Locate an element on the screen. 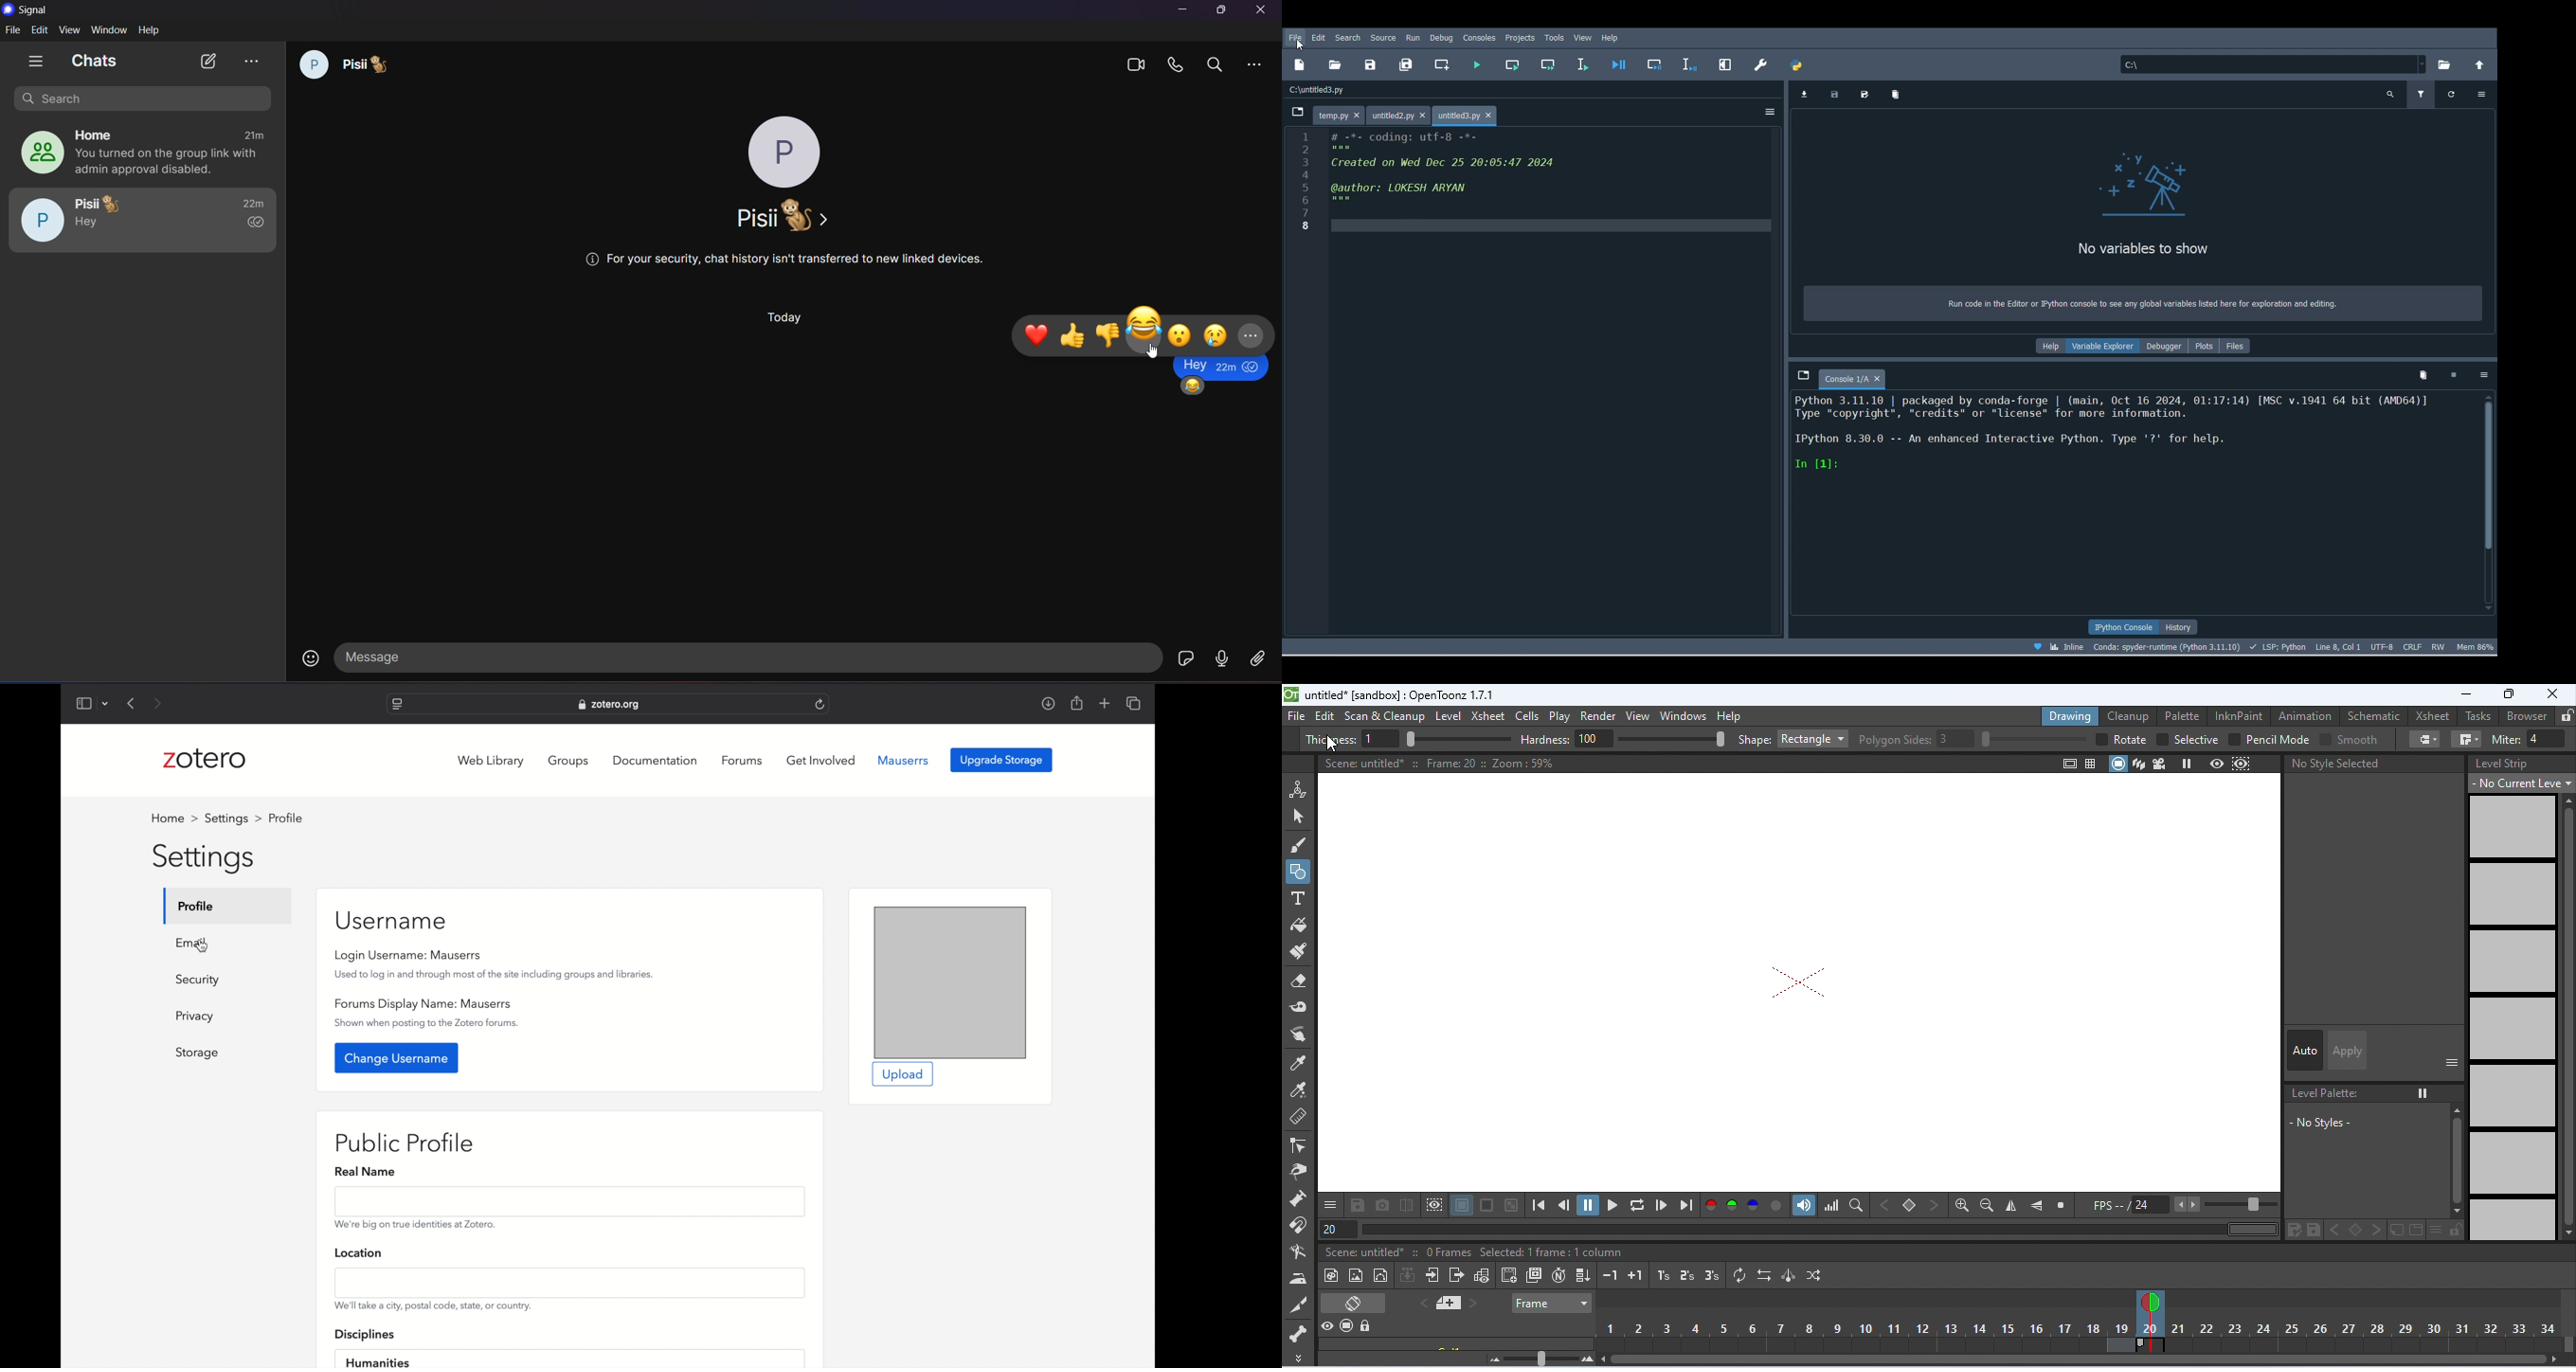 The width and height of the screenshot is (2576, 1372). Run selection or current line (F9) is located at coordinates (1587, 63).